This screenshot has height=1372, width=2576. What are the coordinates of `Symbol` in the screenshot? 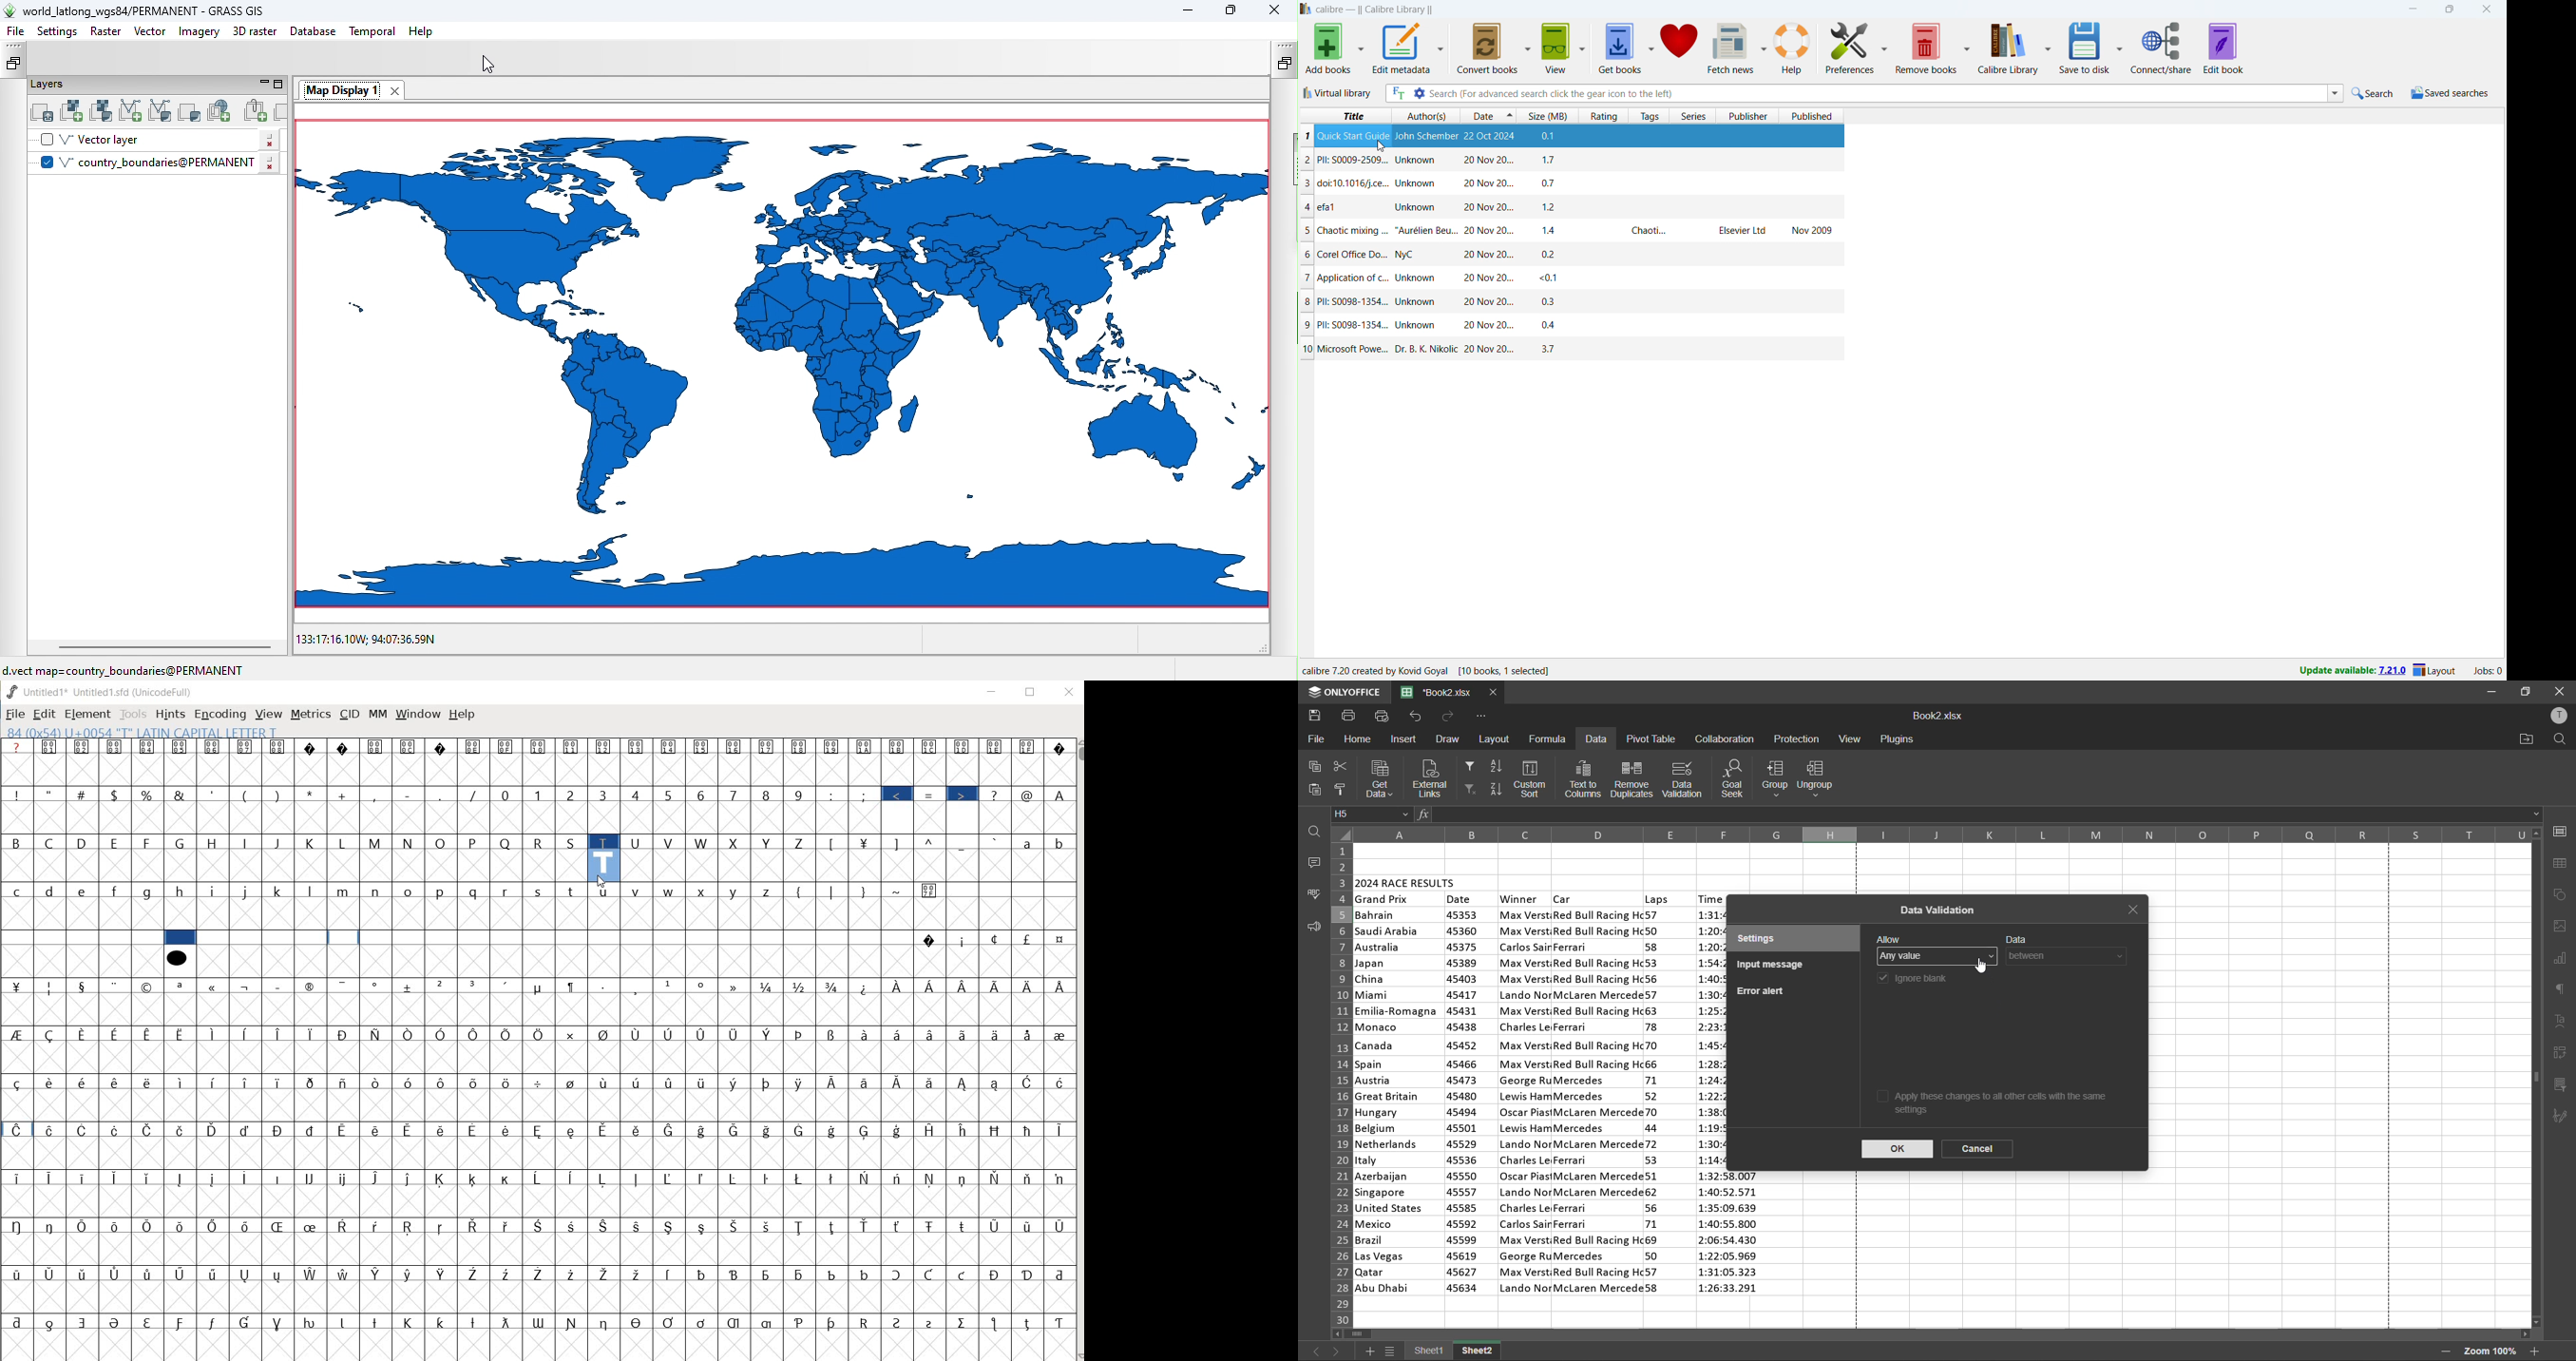 It's located at (149, 1274).